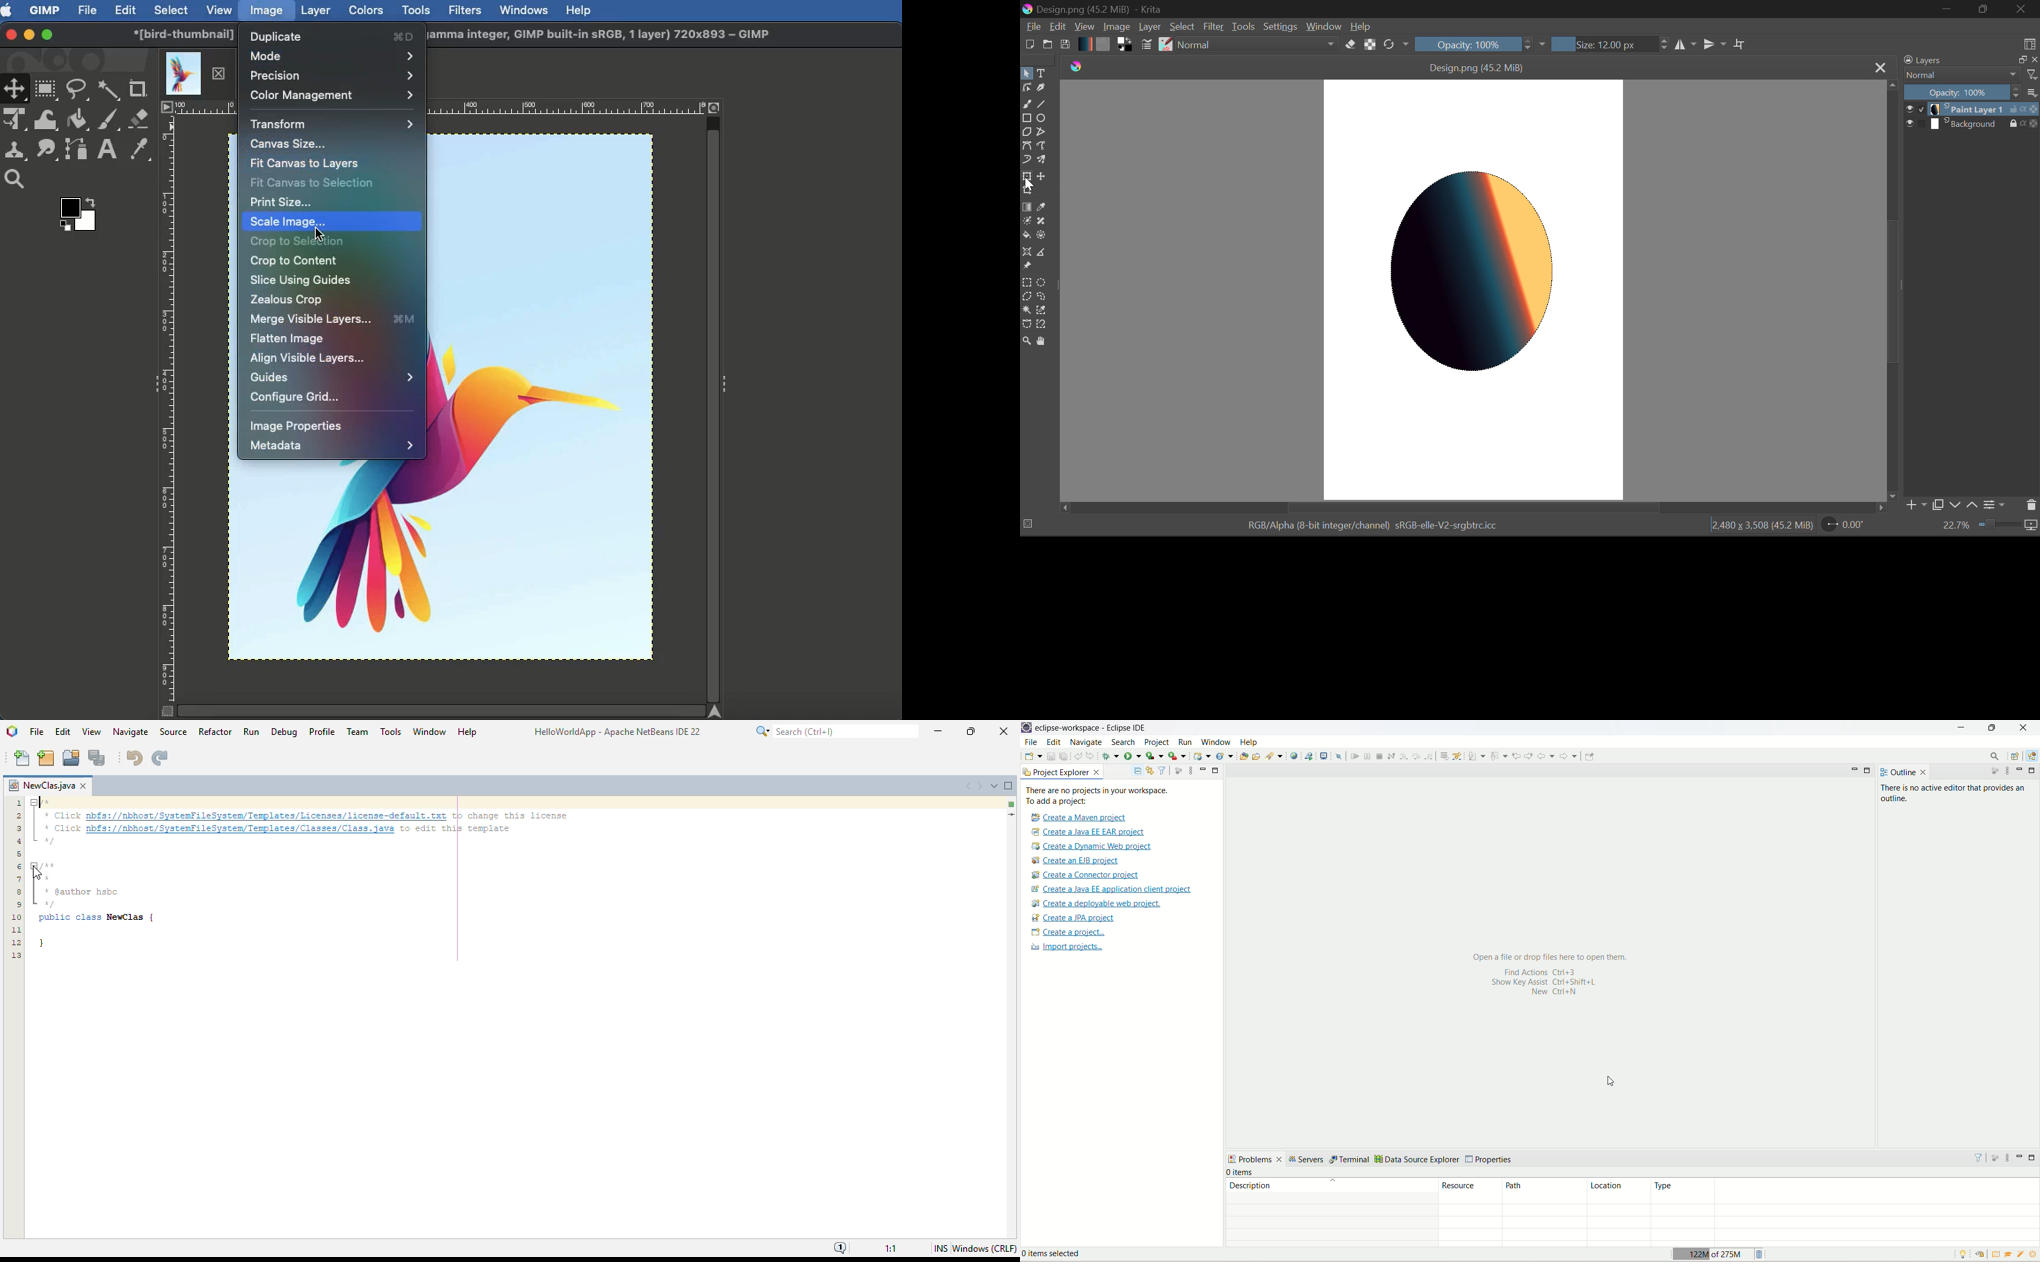 This screenshot has width=2044, height=1288. Describe the element at coordinates (1350, 1161) in the screenshot. I see `terminal` at that location.